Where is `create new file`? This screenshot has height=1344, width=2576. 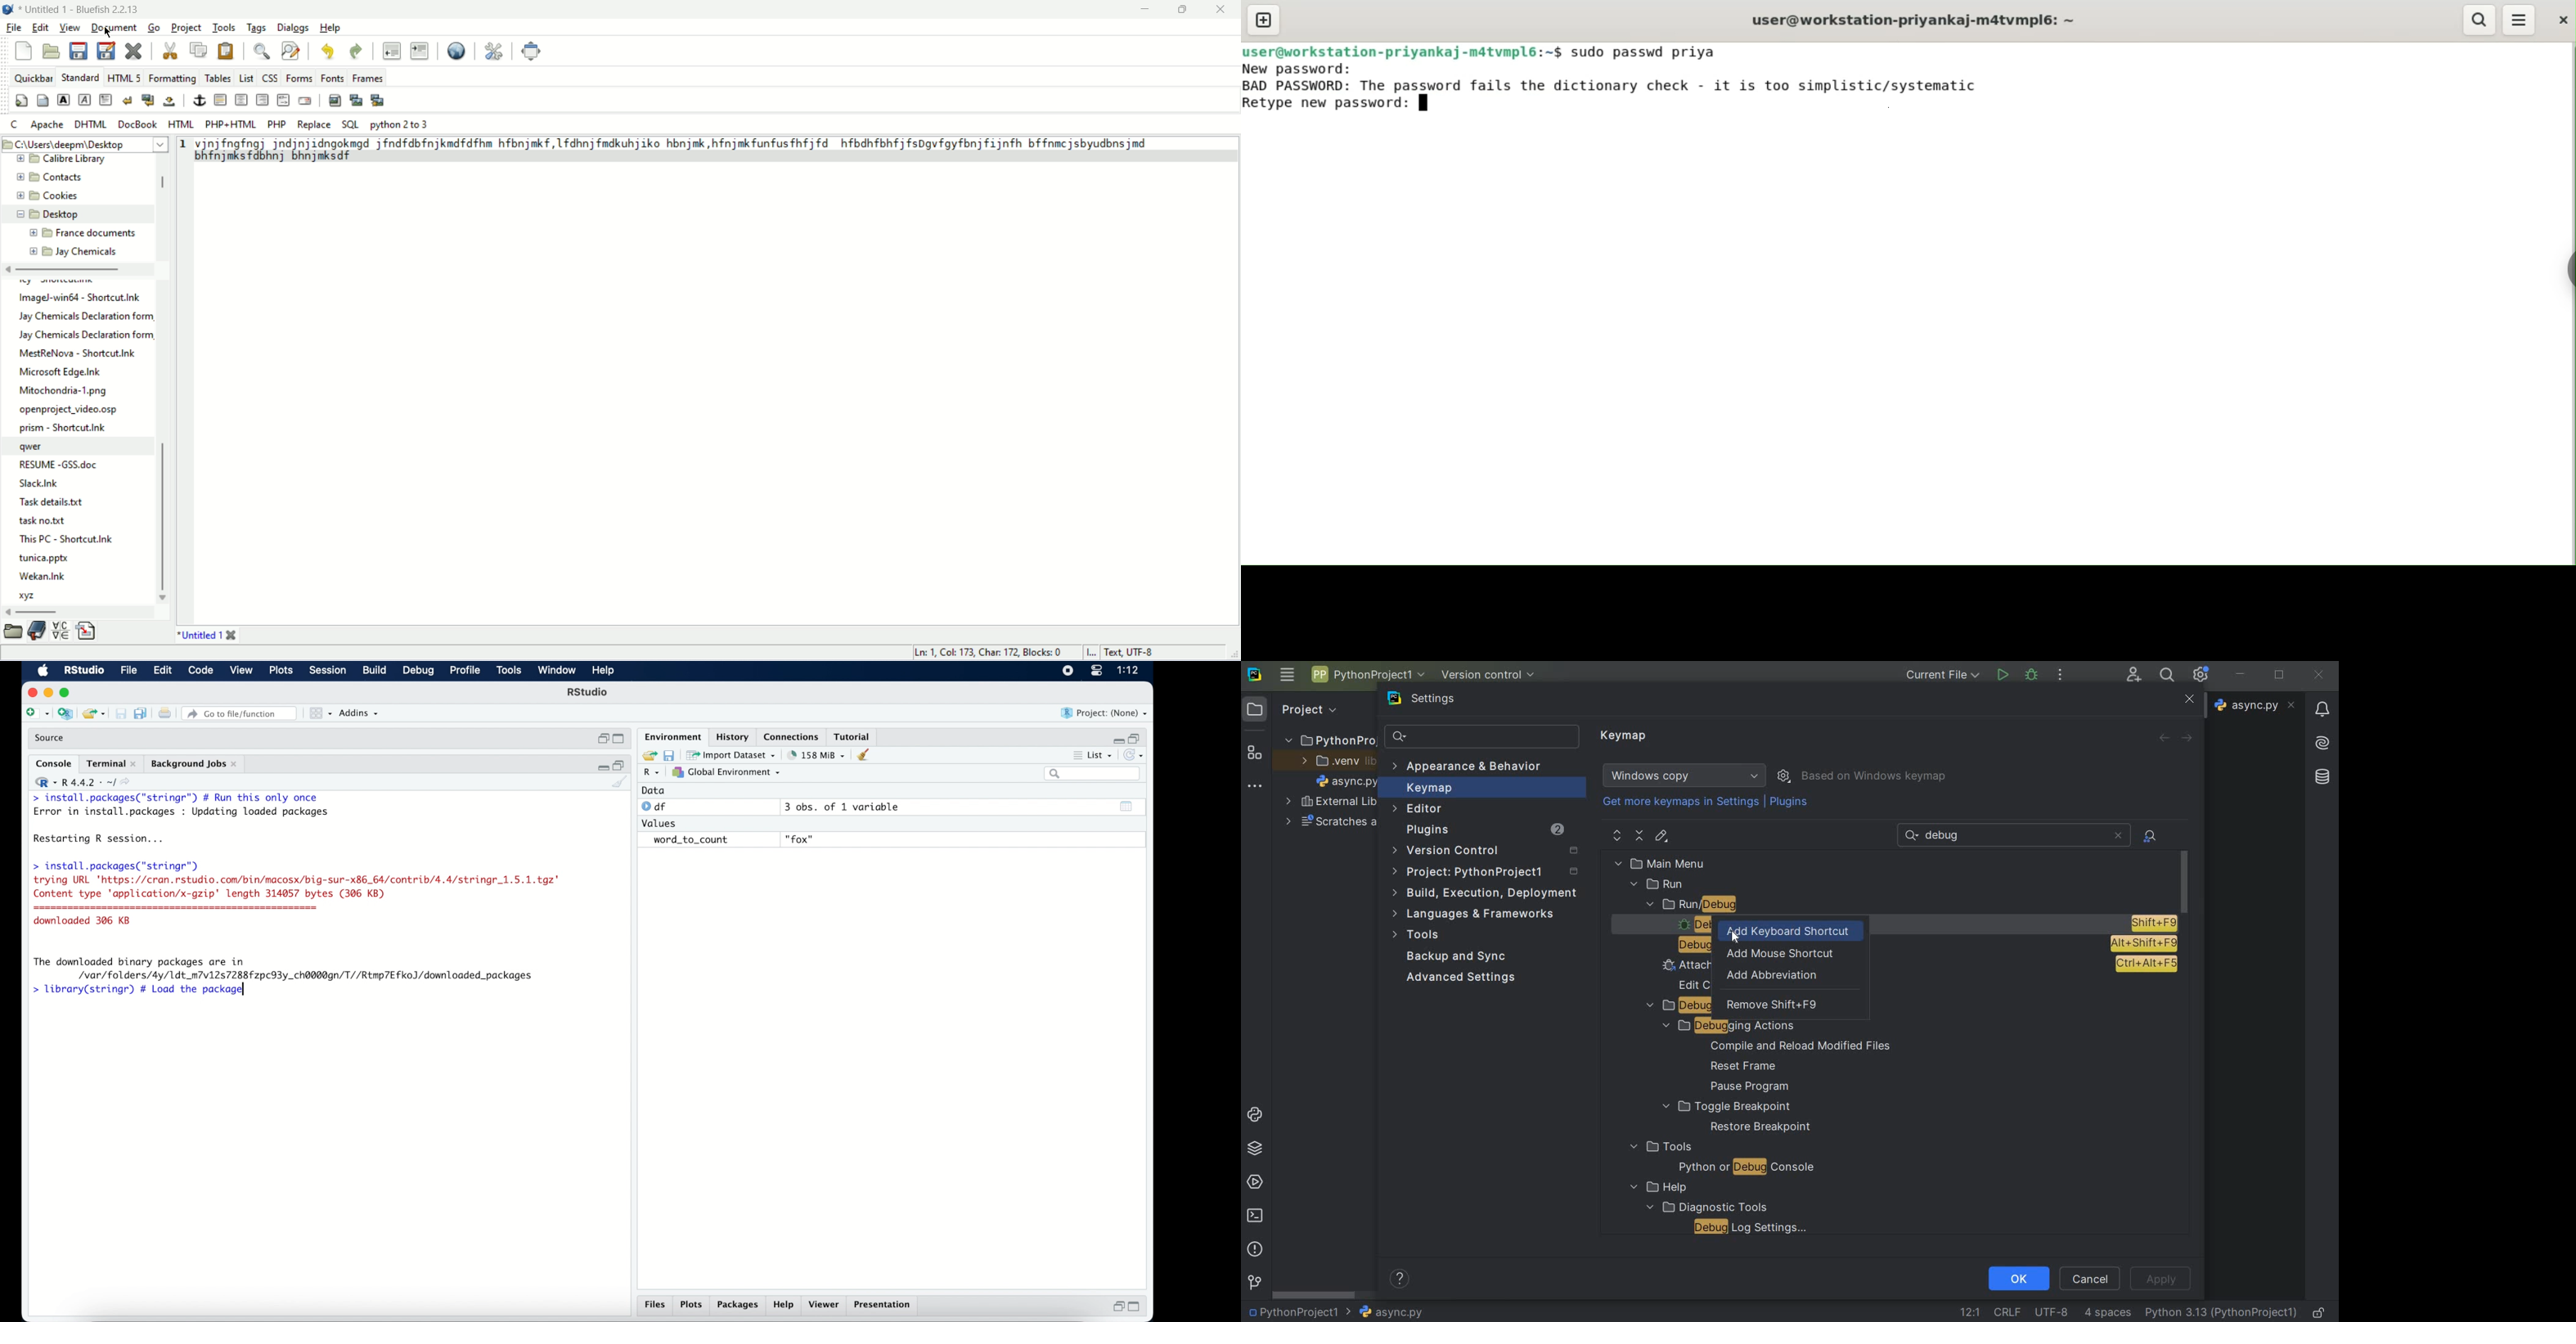 create new file is located at coordinates (37, 714).